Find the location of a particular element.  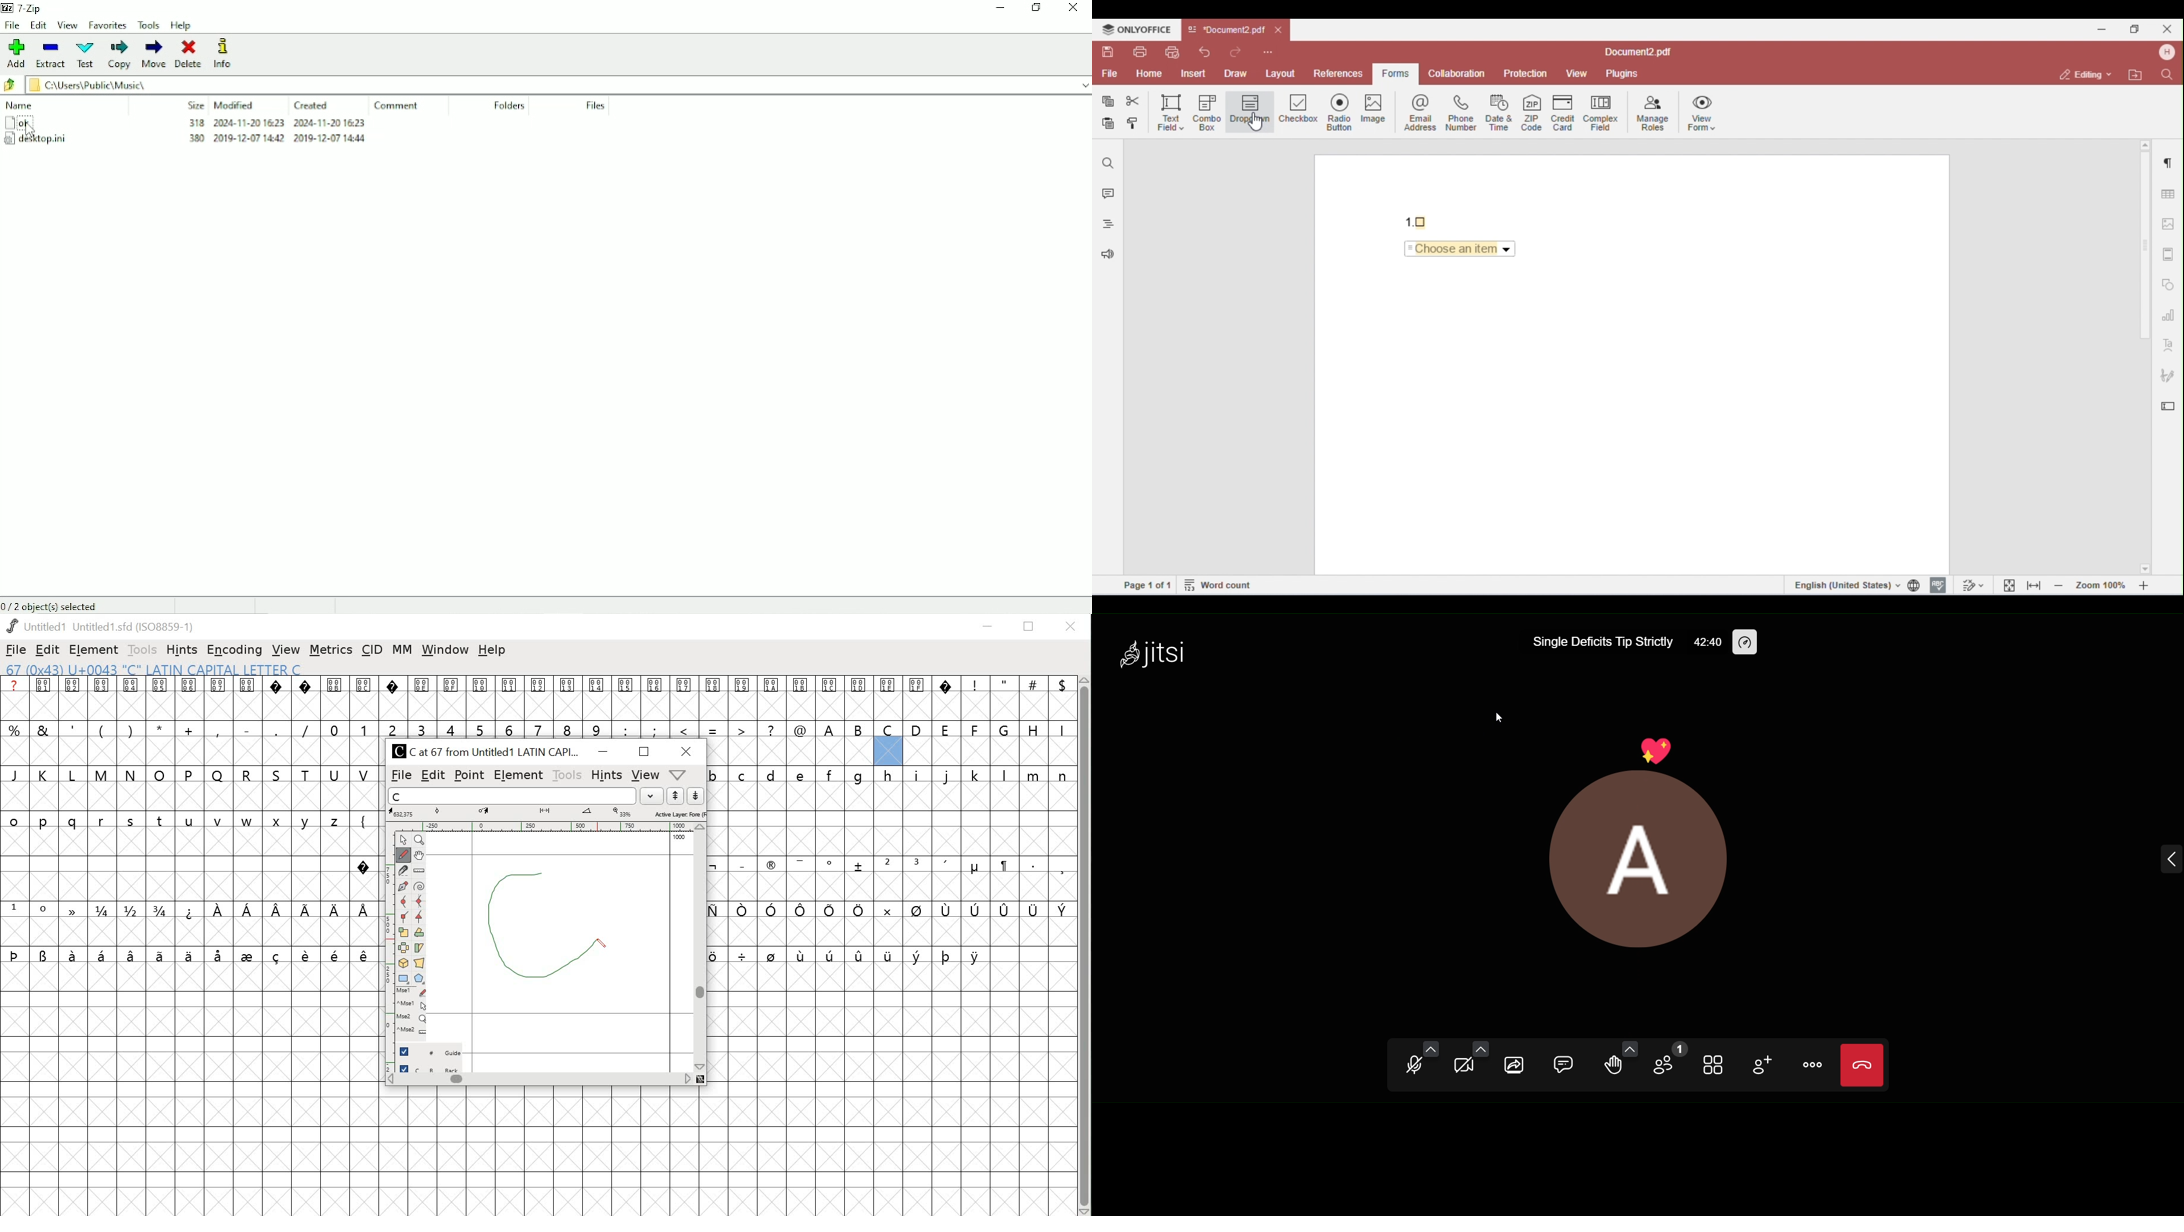

Modified is located at coordinates (235, 106).